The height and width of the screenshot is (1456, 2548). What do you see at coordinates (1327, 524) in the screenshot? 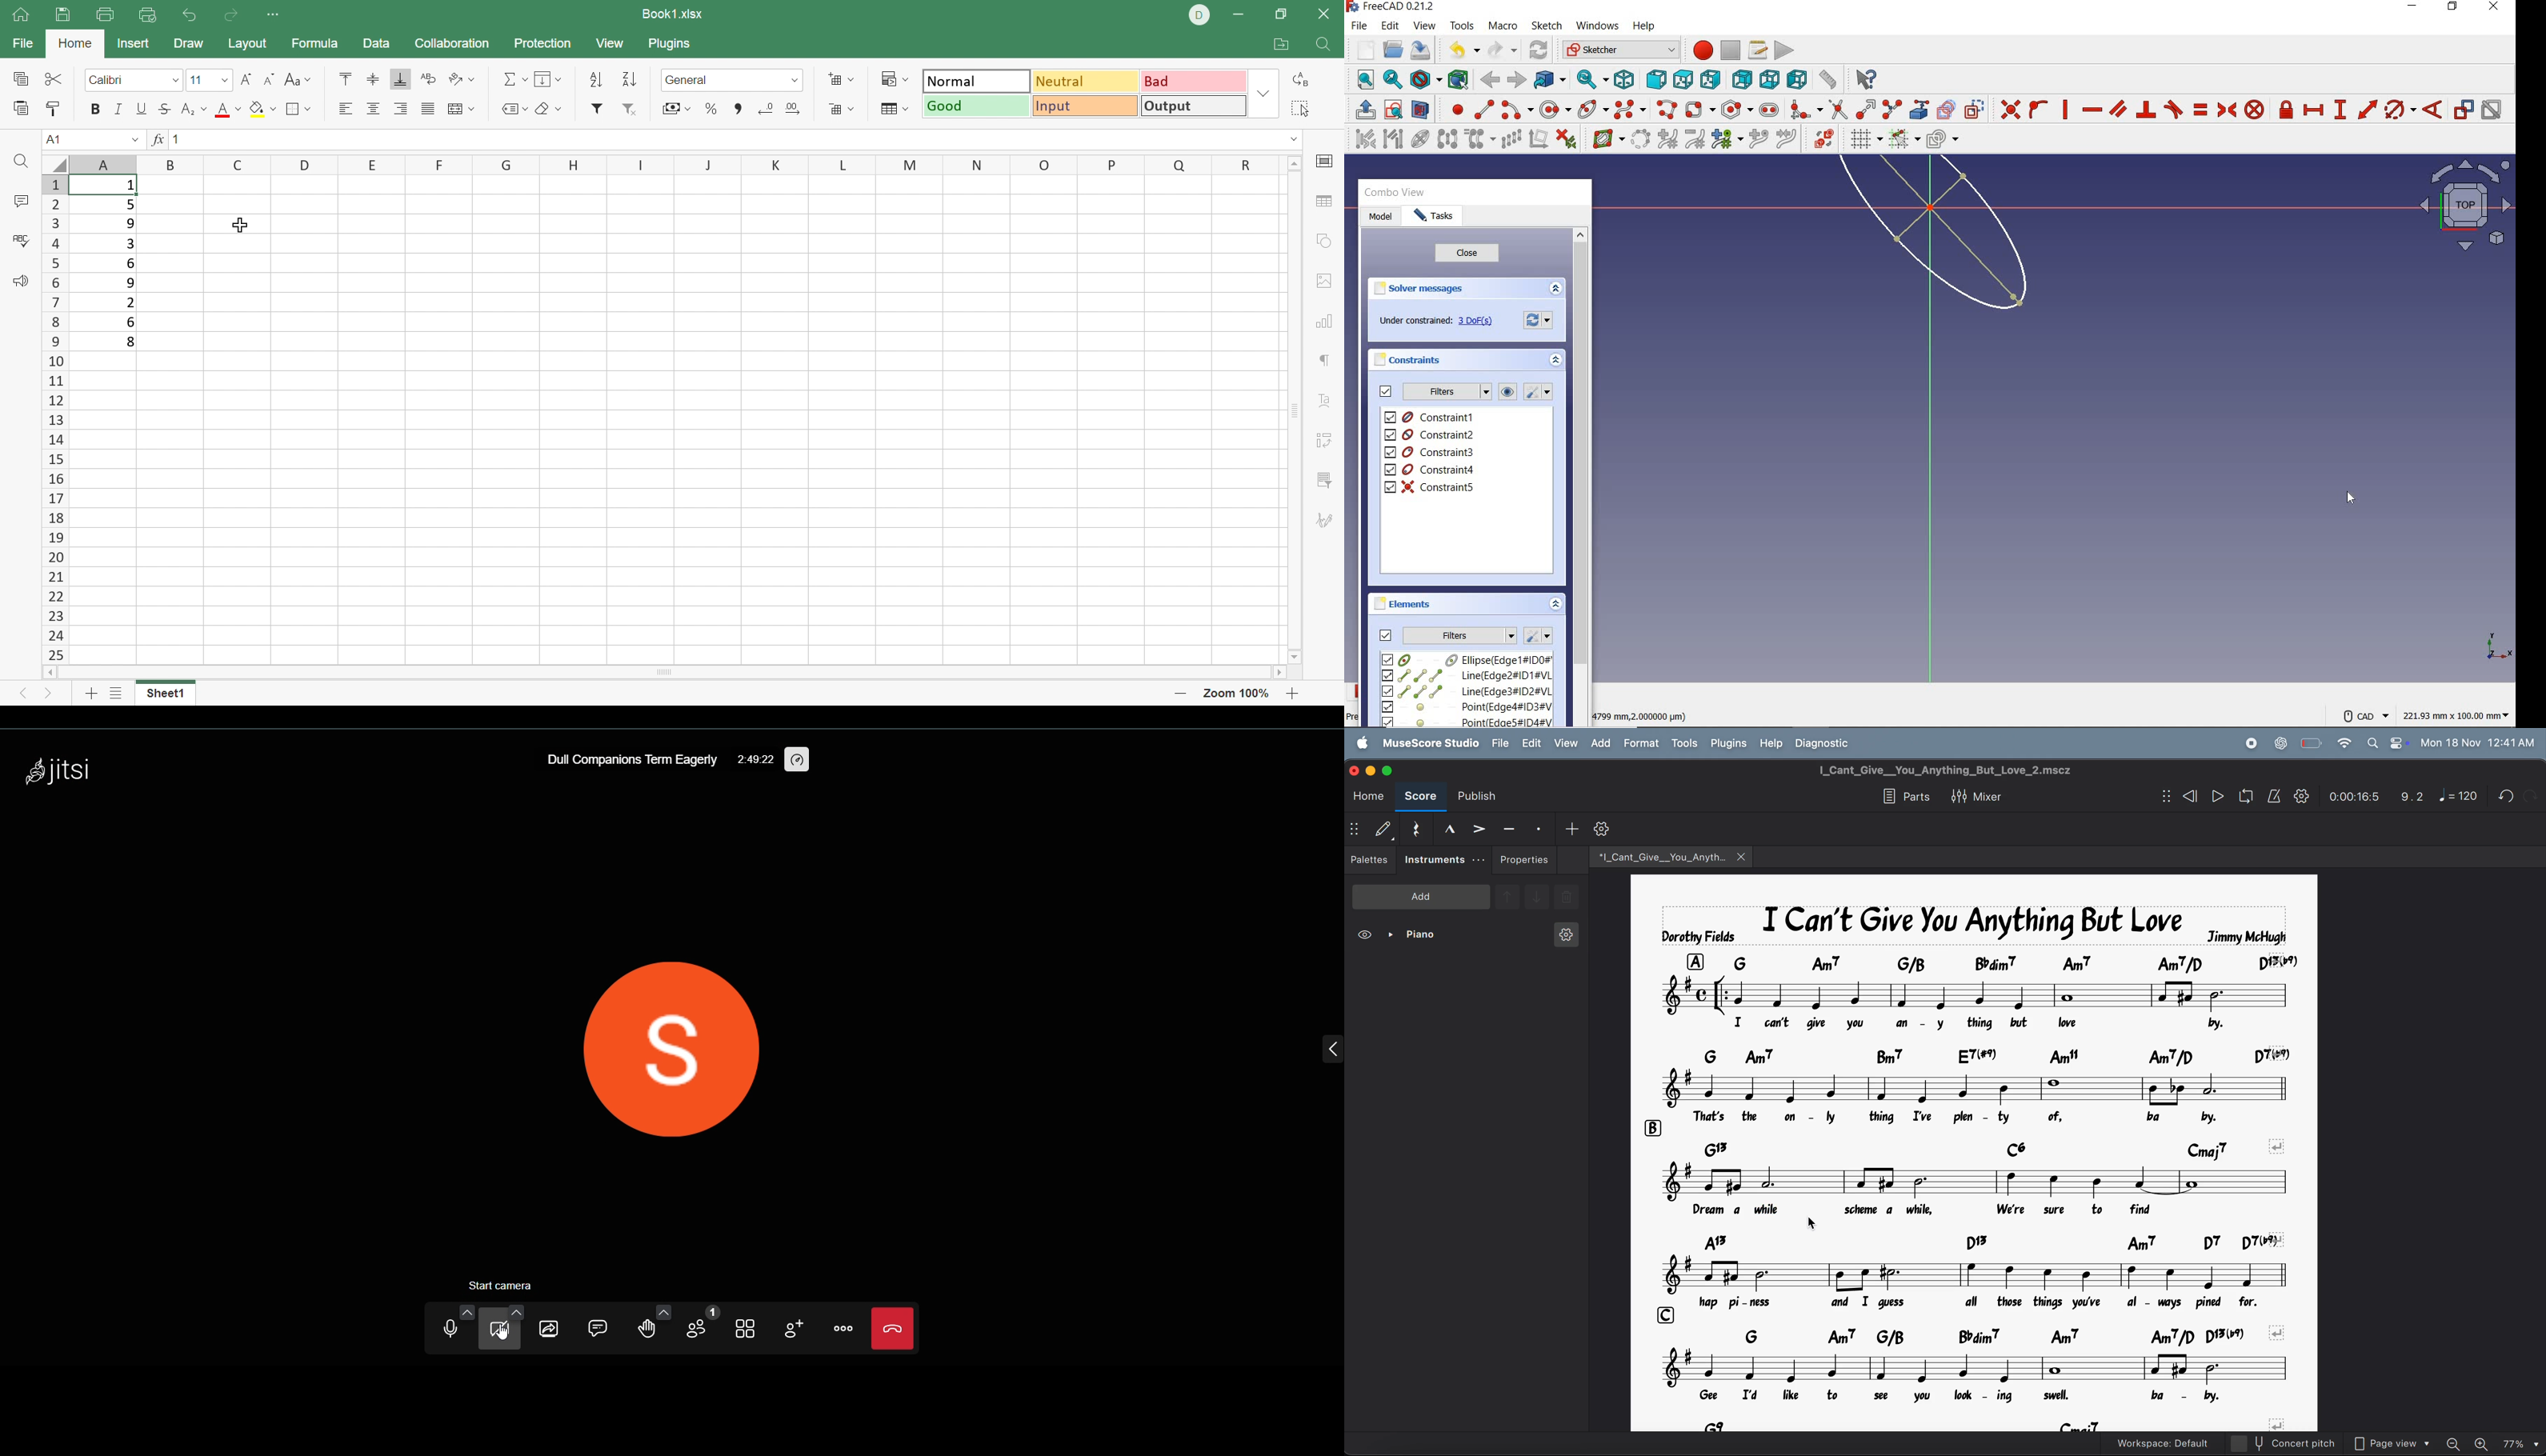
I see `Signature settings` at bounding box center [1327, 524].